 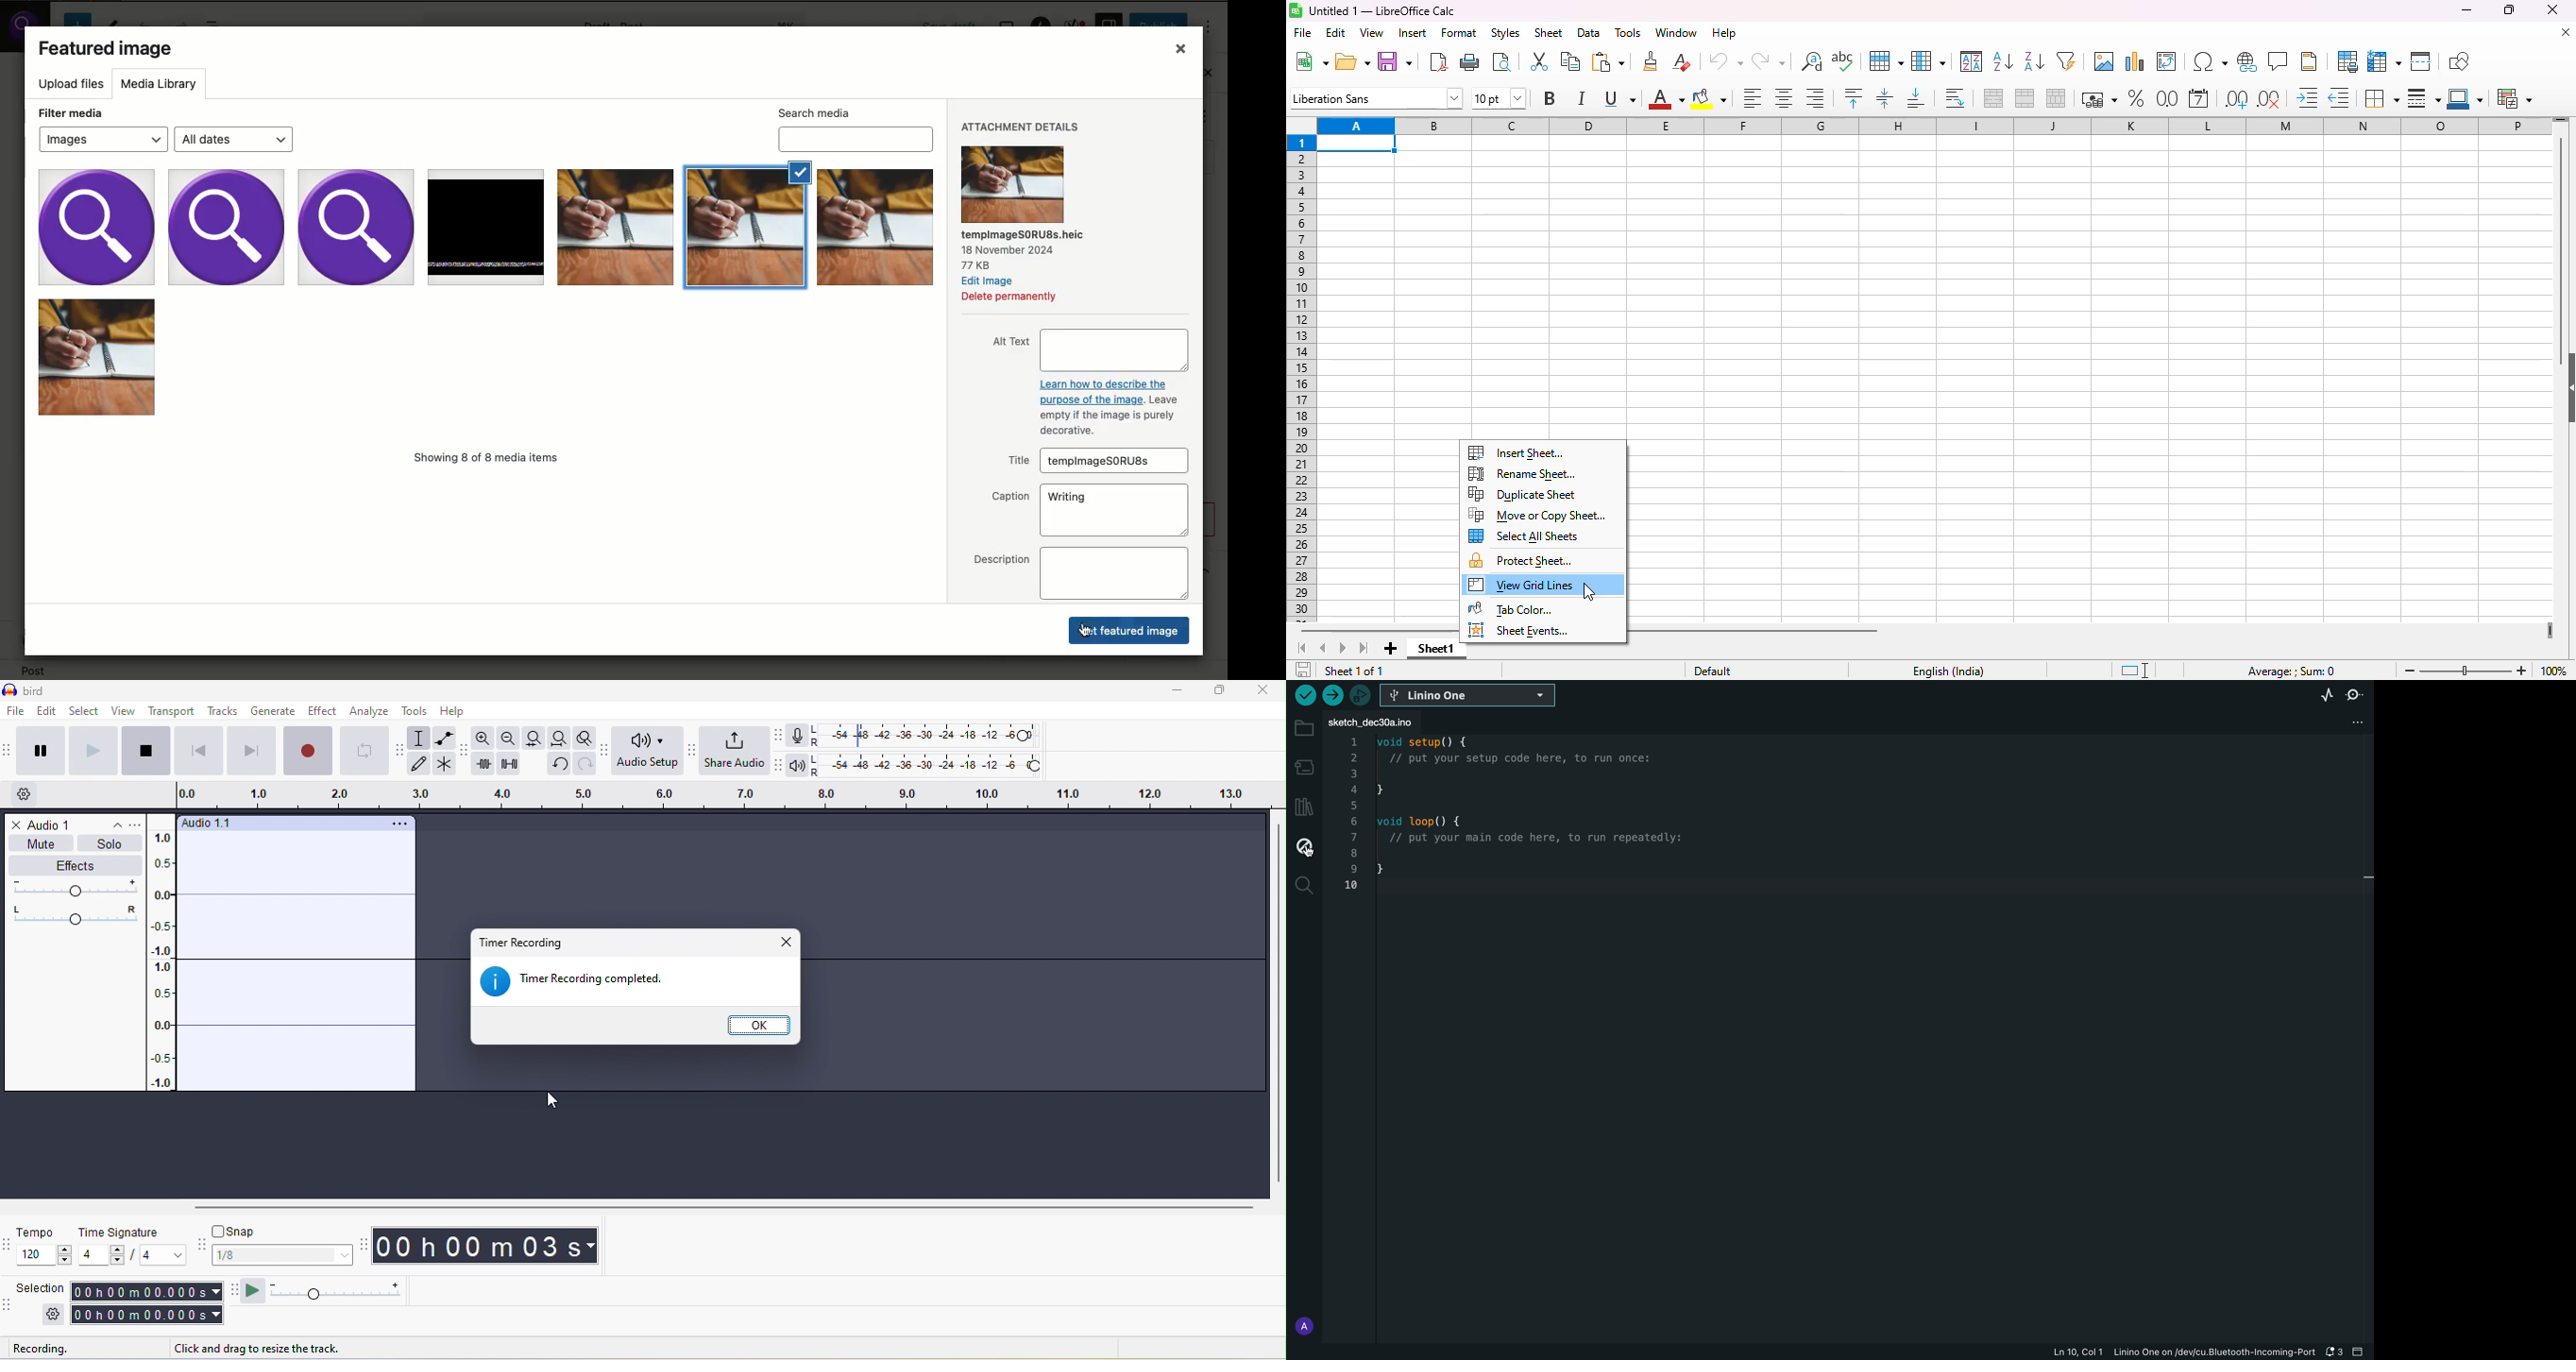 What do you see at coordinates (2137, 96) in the screenshot?
I see `format as percent` at bounding box center [2137, 96].